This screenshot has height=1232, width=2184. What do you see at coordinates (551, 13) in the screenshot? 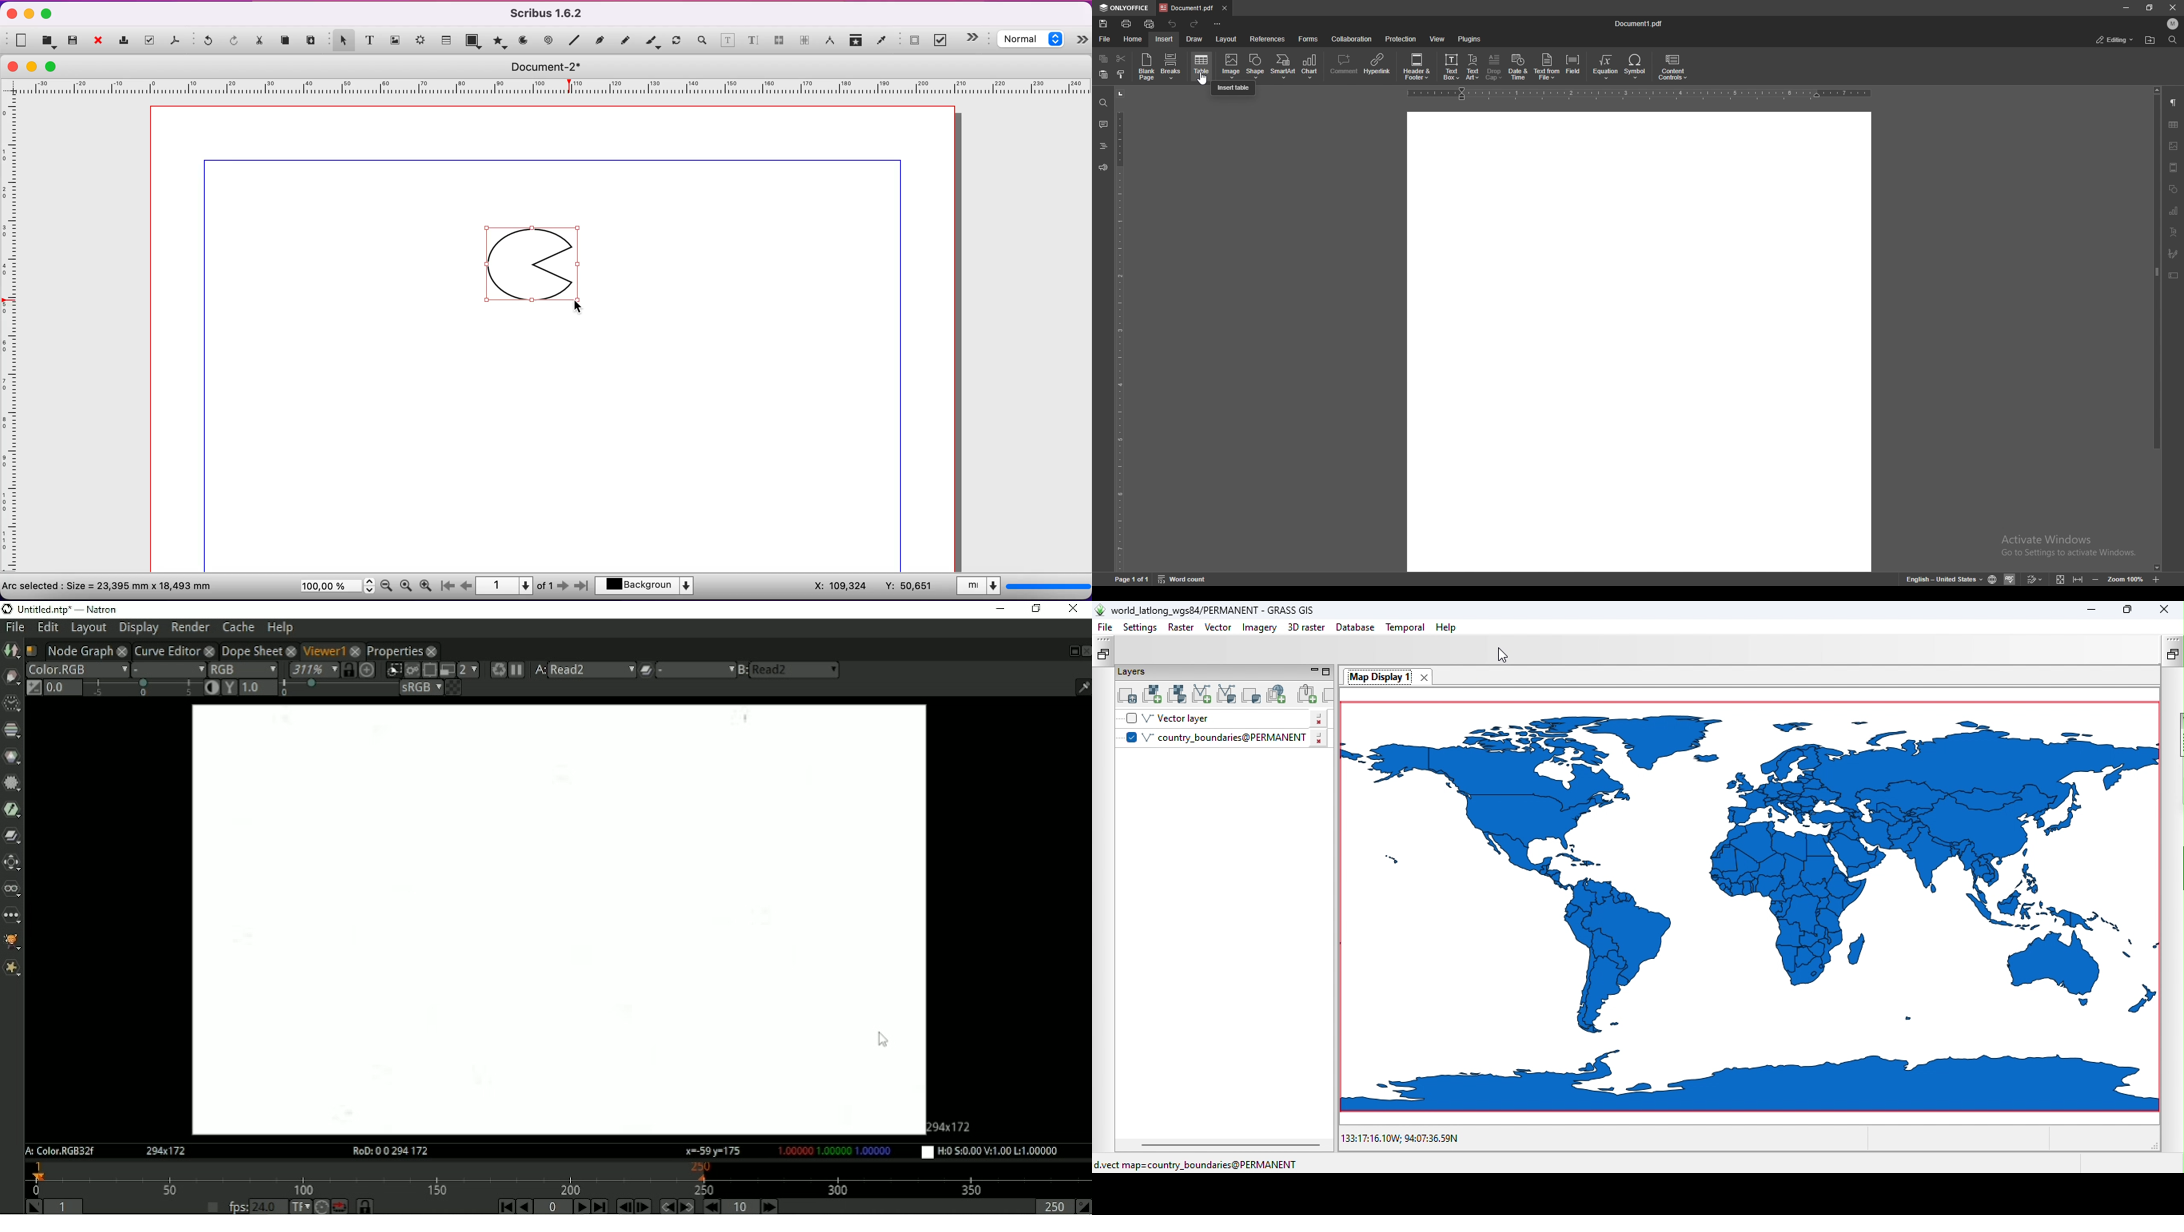
I see `scribus` at bounding box center [551, 13].